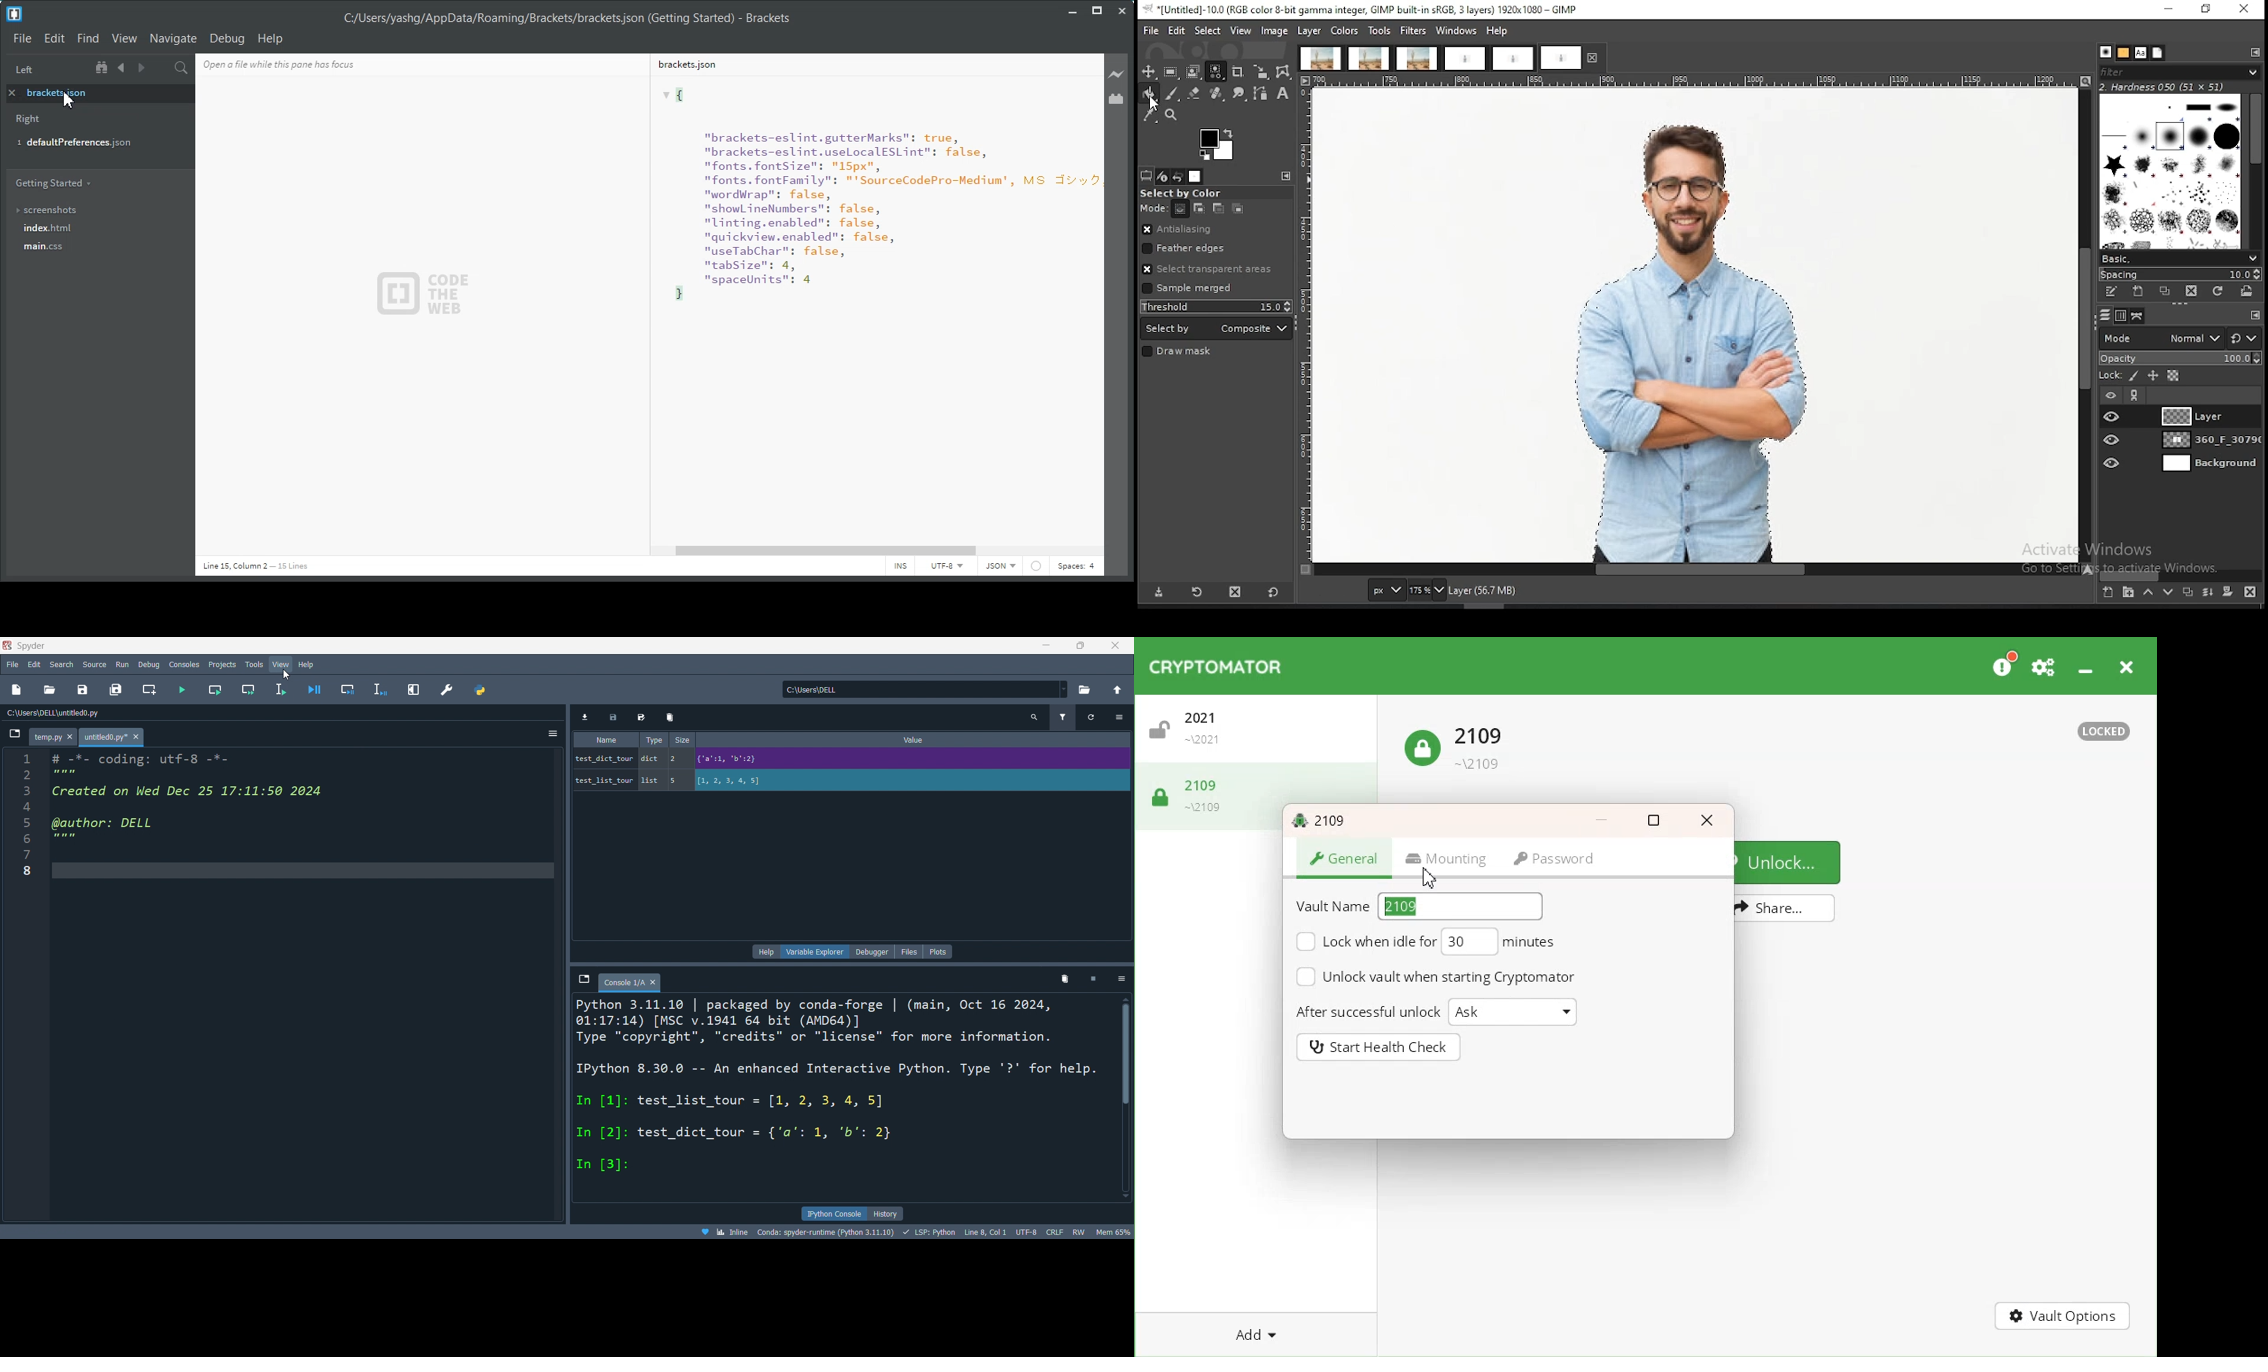 This screenshot has height=1372, width=2268. What do you see at coordinates (51, 688) in the screenshot?
I see `open file` at bounding box center [51, 688].